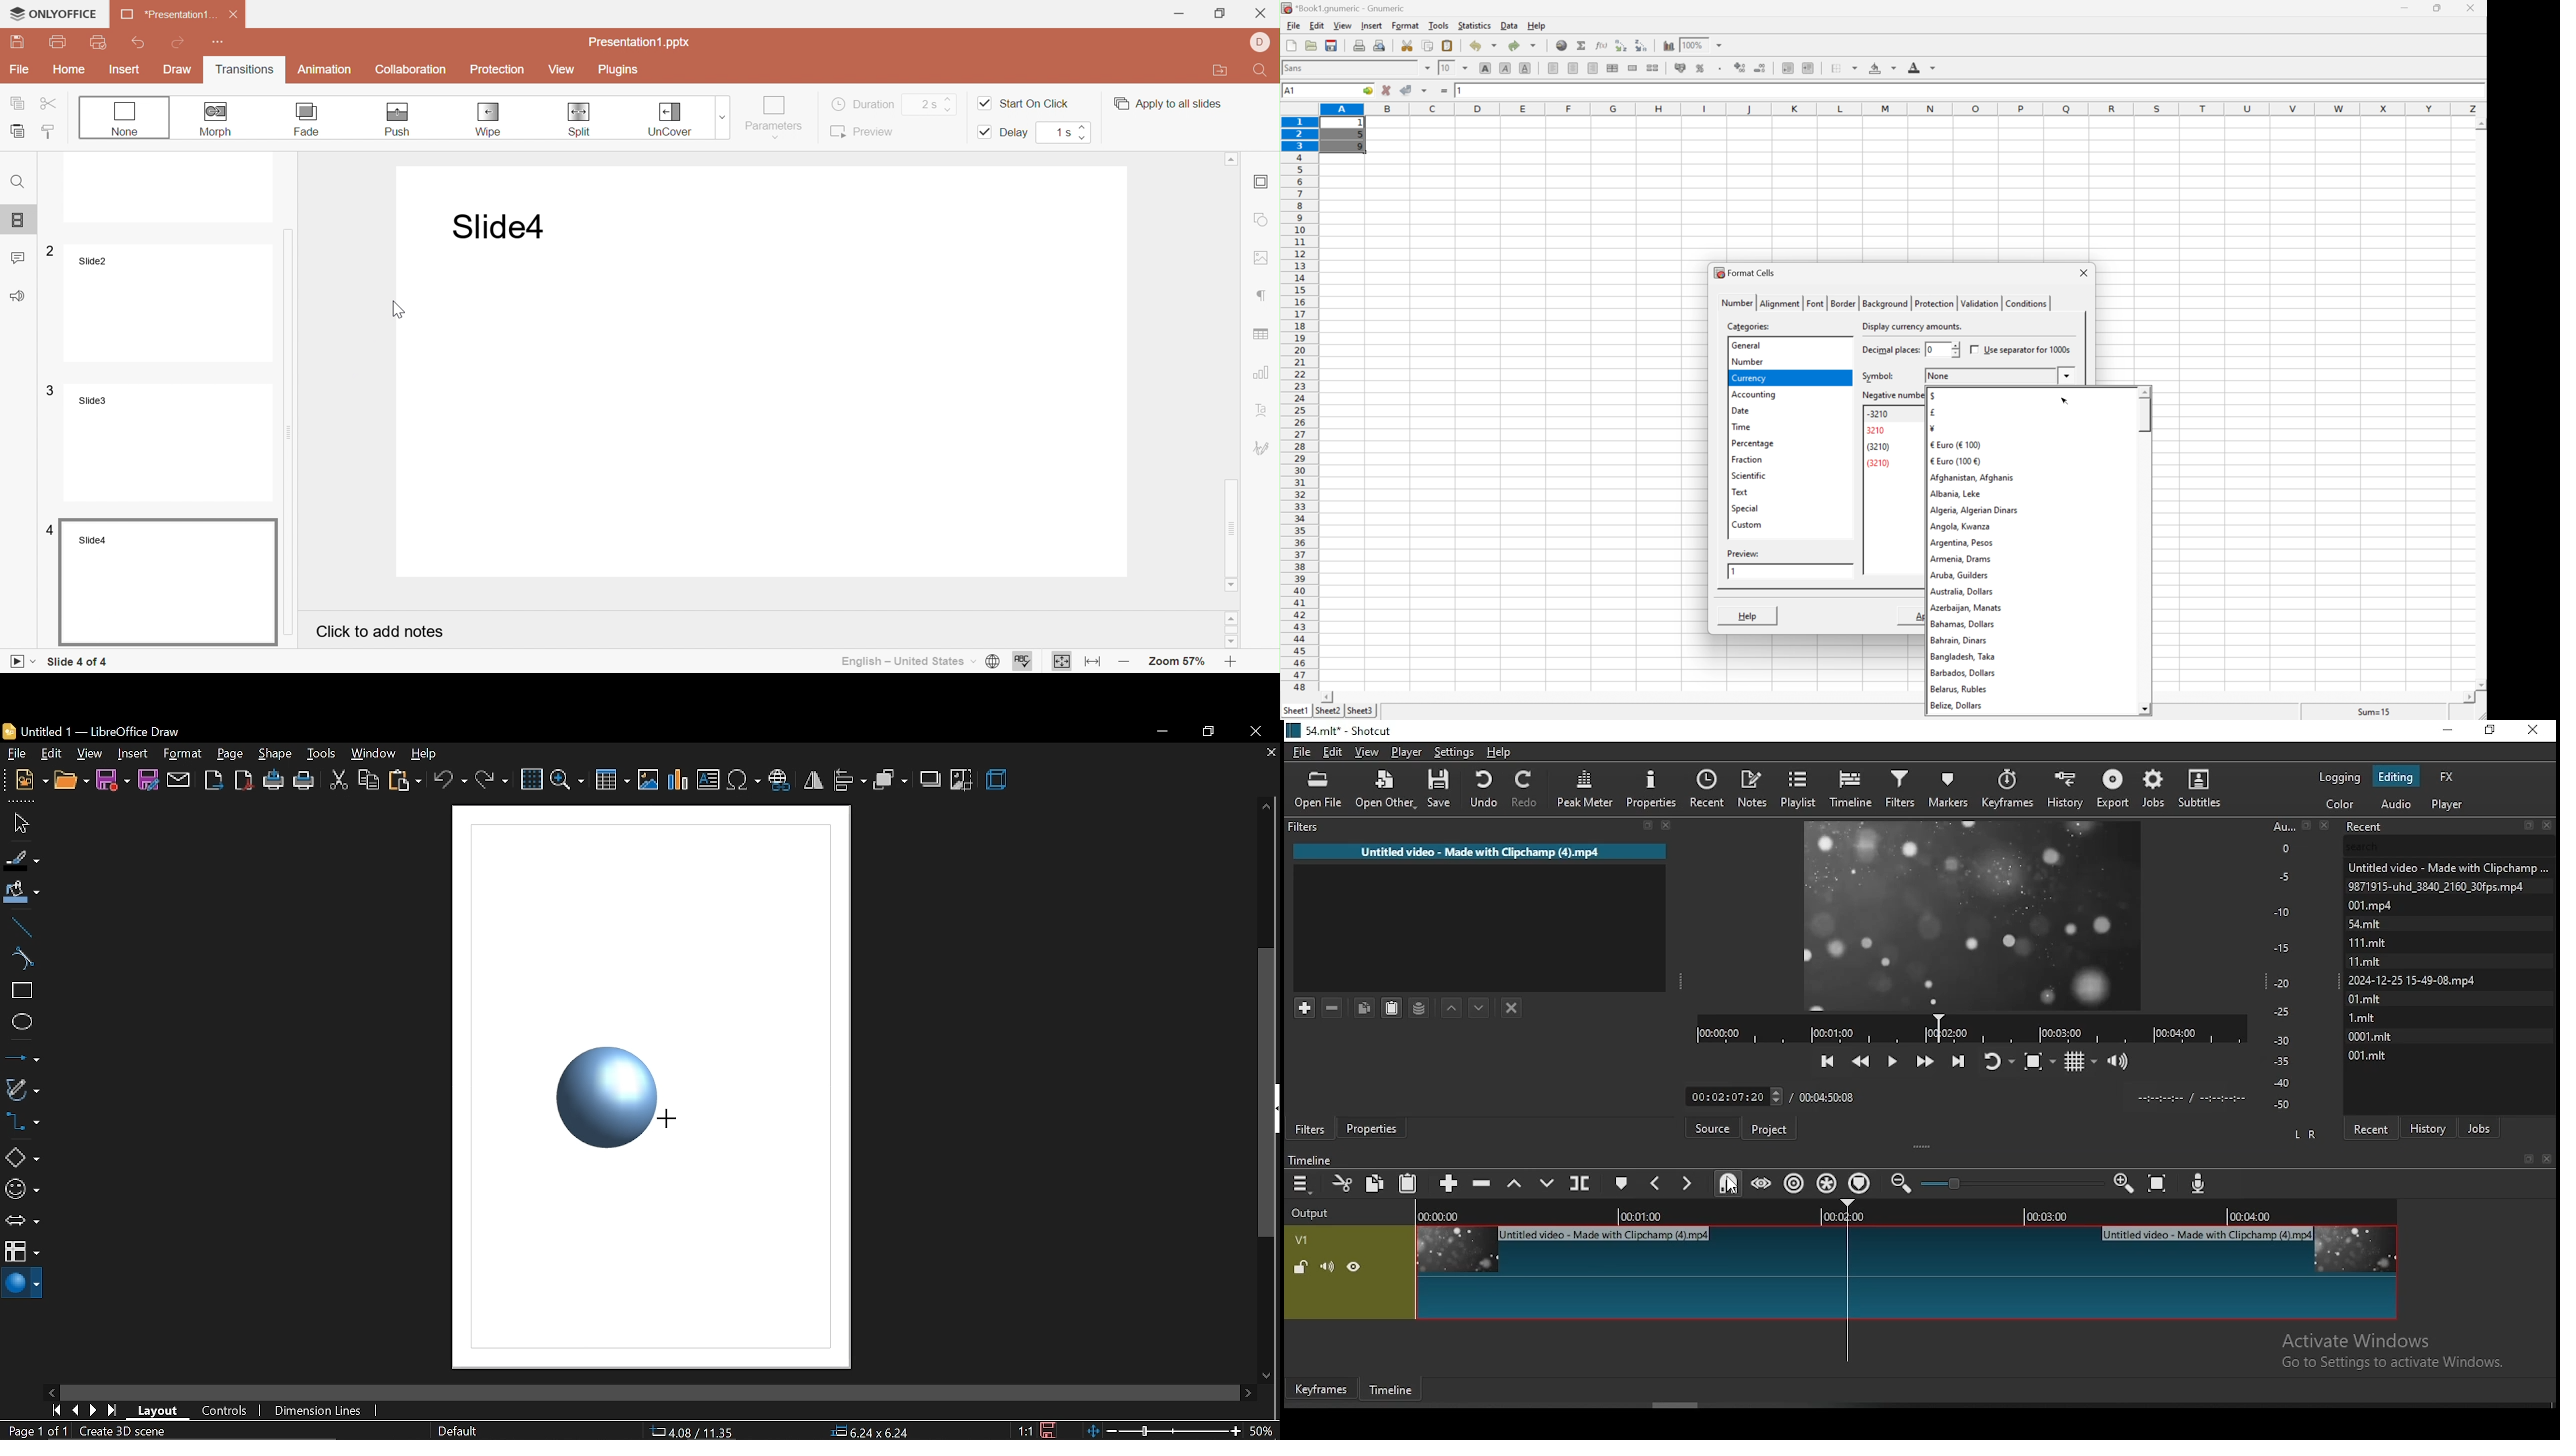 This screenshot has height=1456, width=2576. I want to click on save, so click(1052, 1429).